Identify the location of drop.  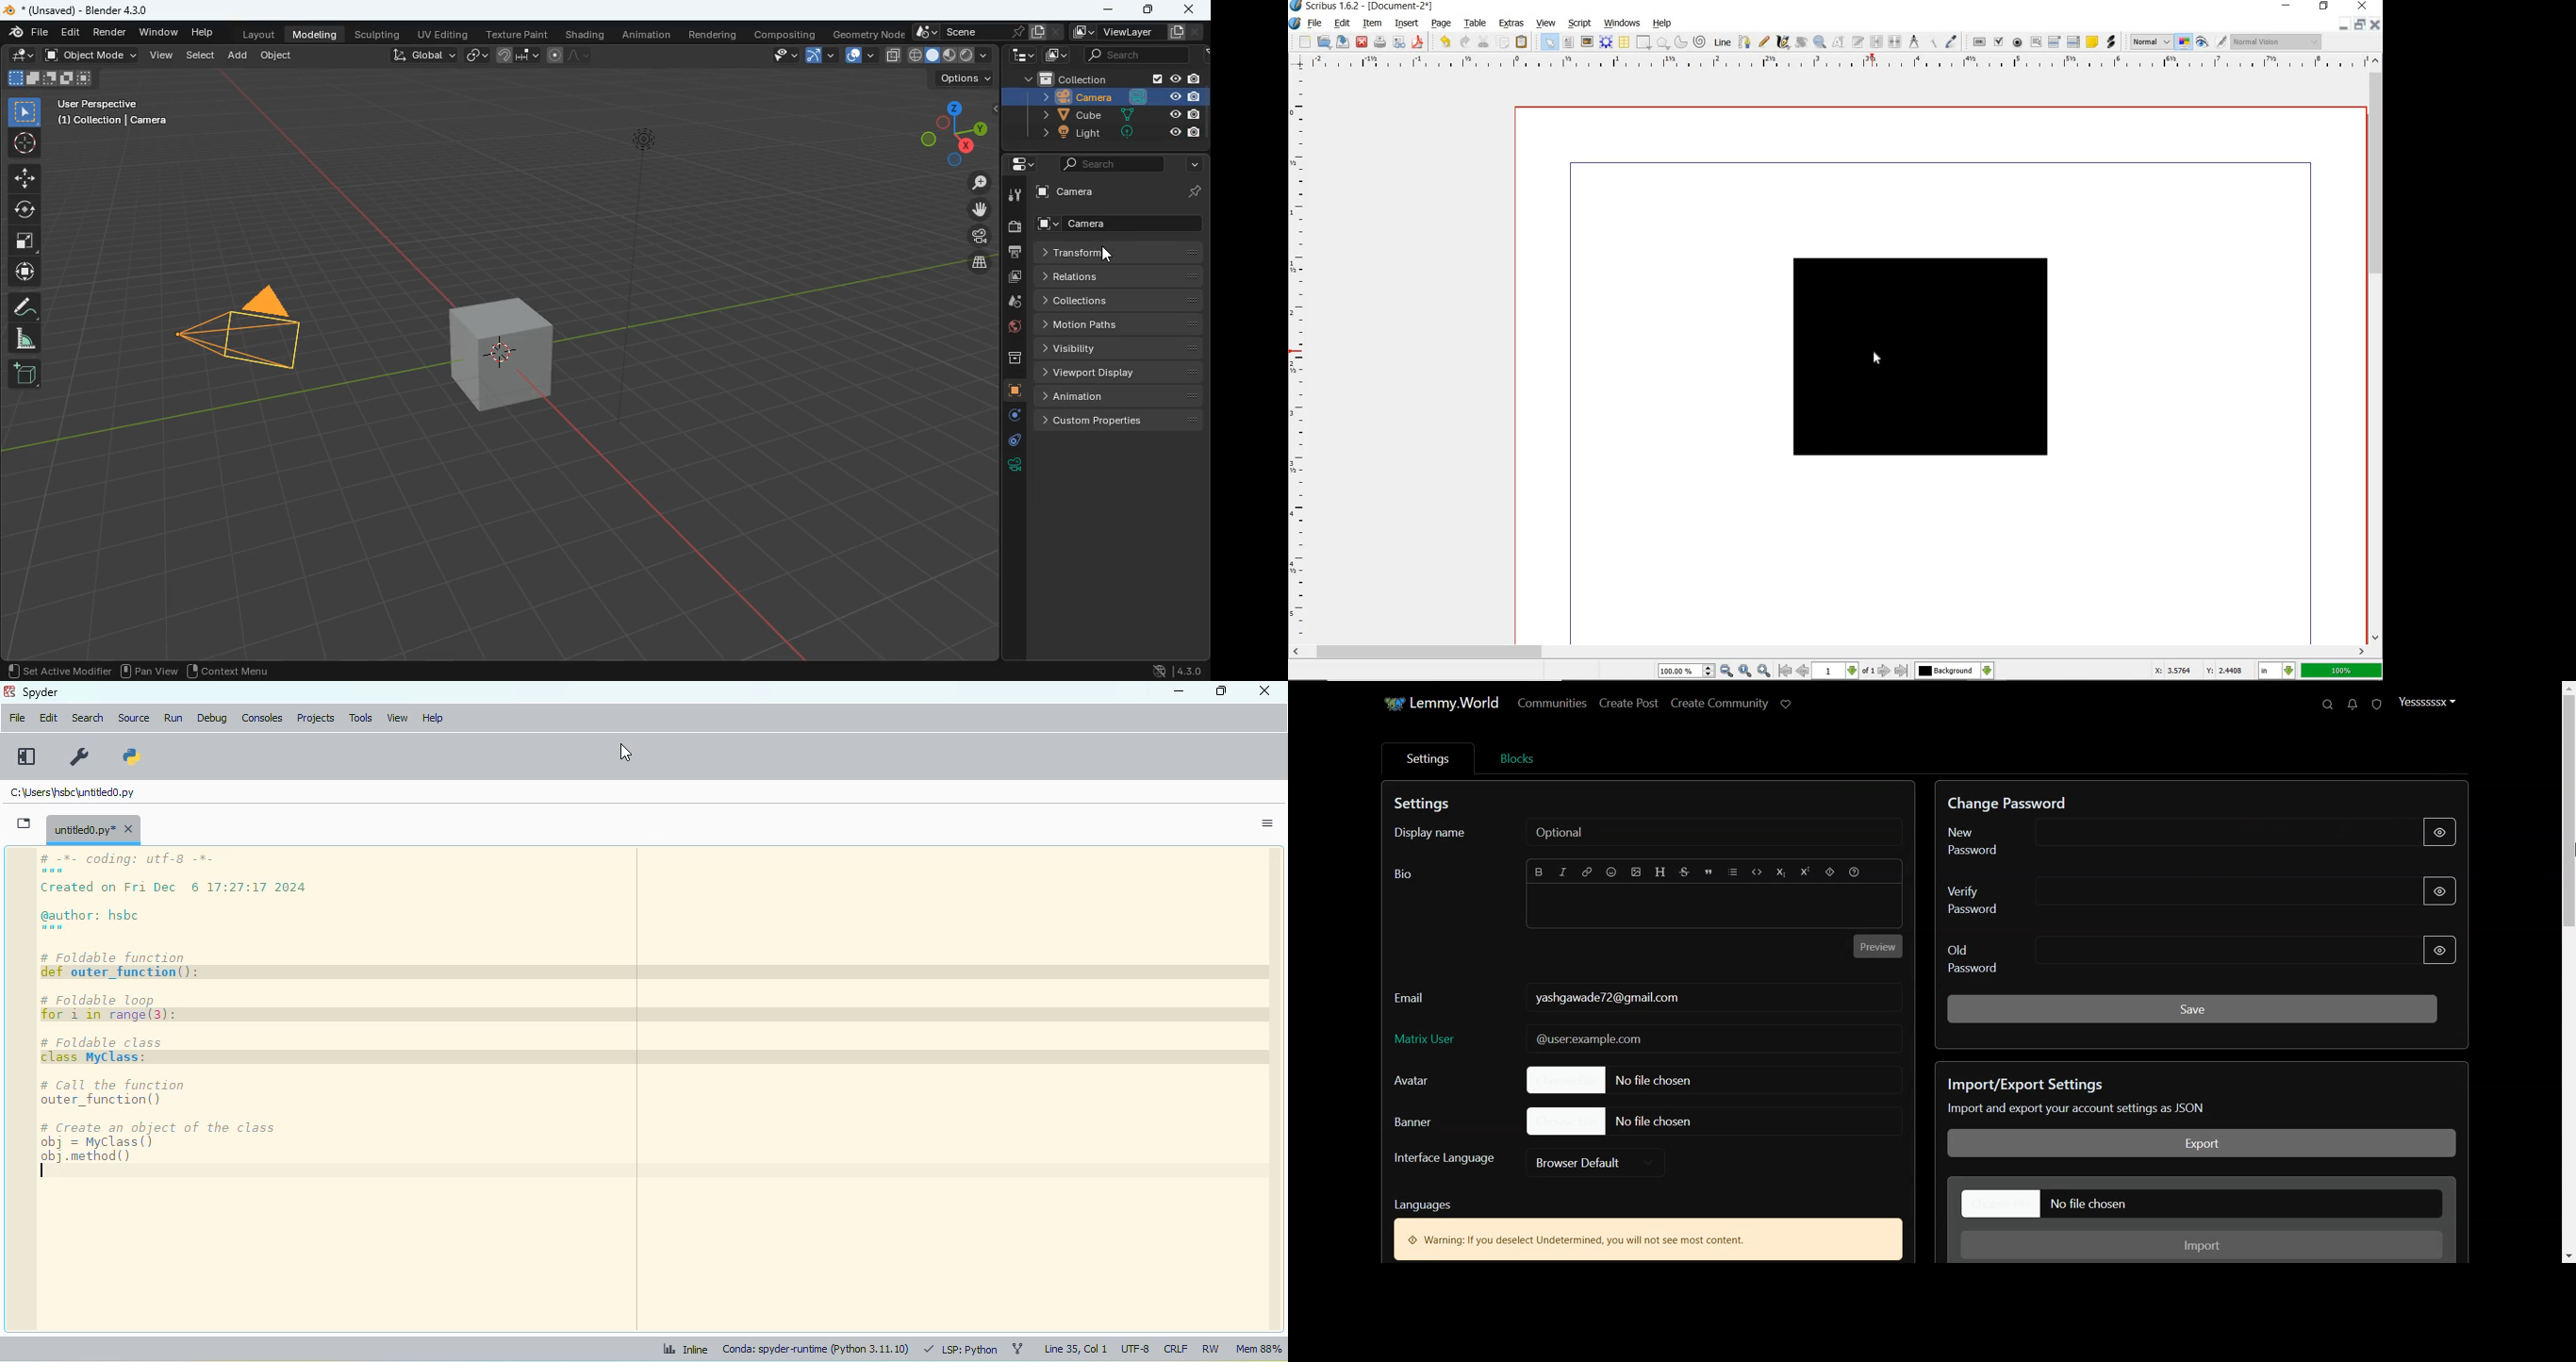
(1011, 303).